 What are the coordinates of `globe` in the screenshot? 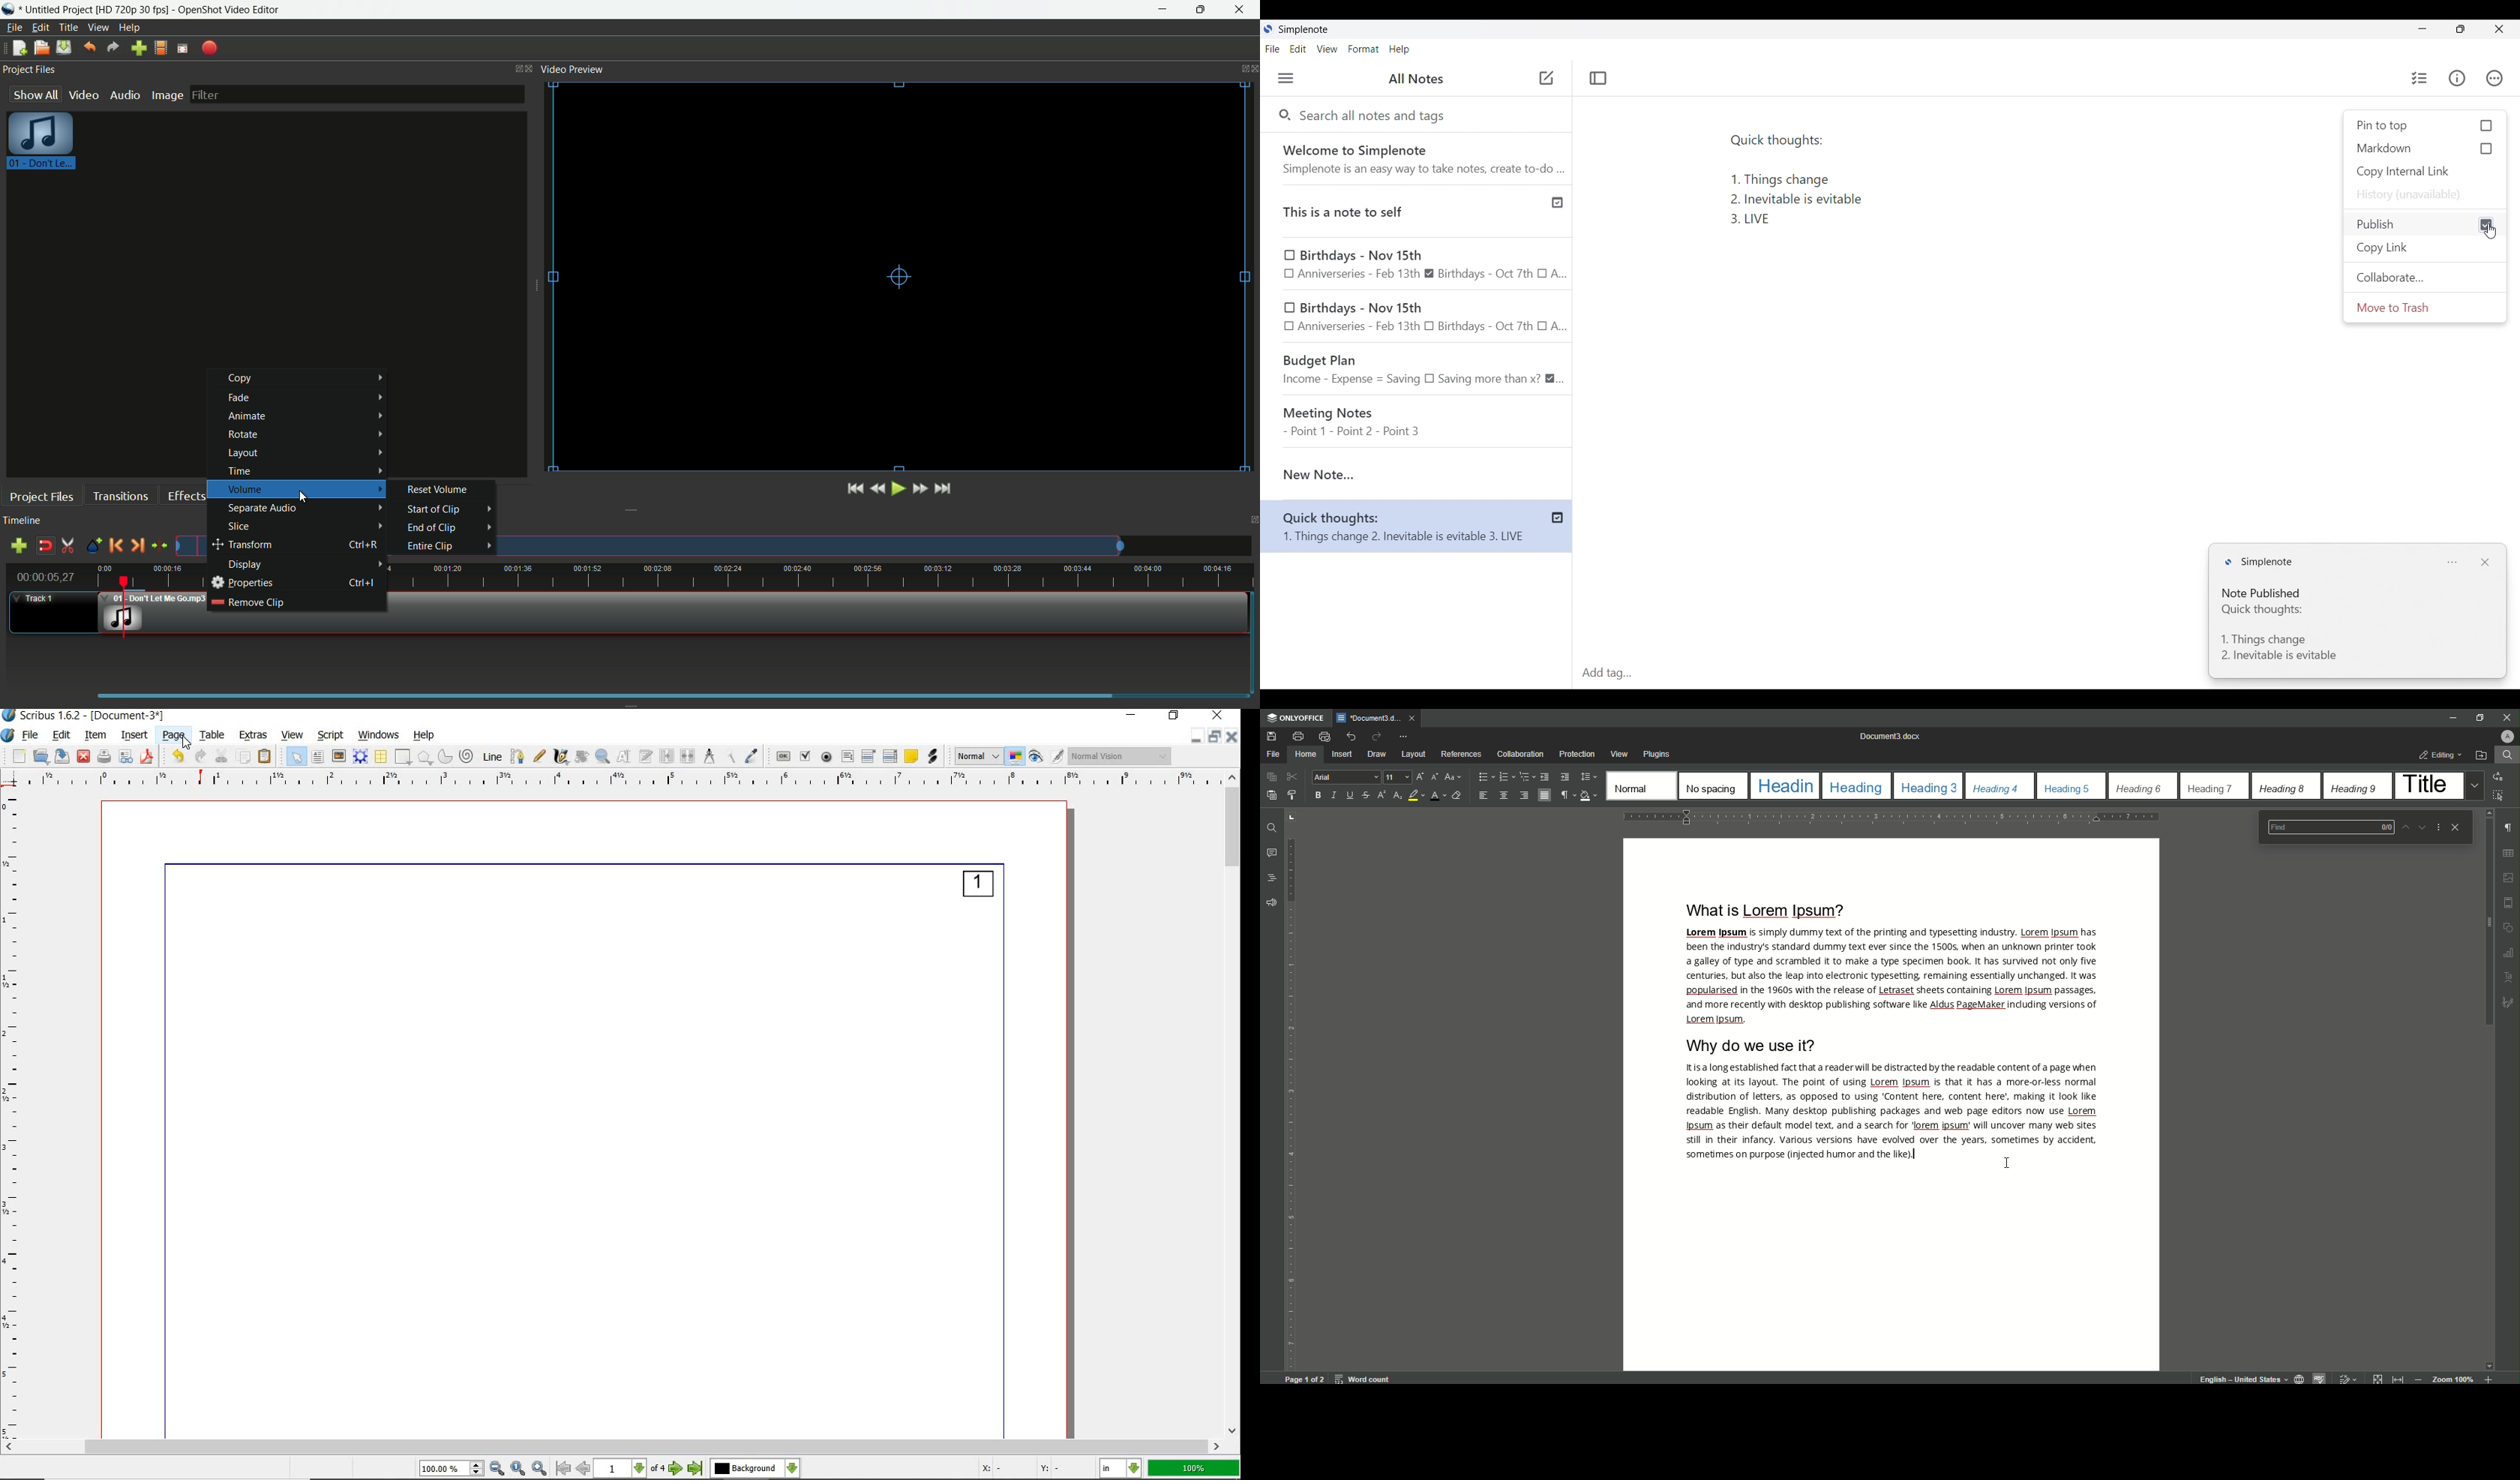 It's located at (2299, 1378).